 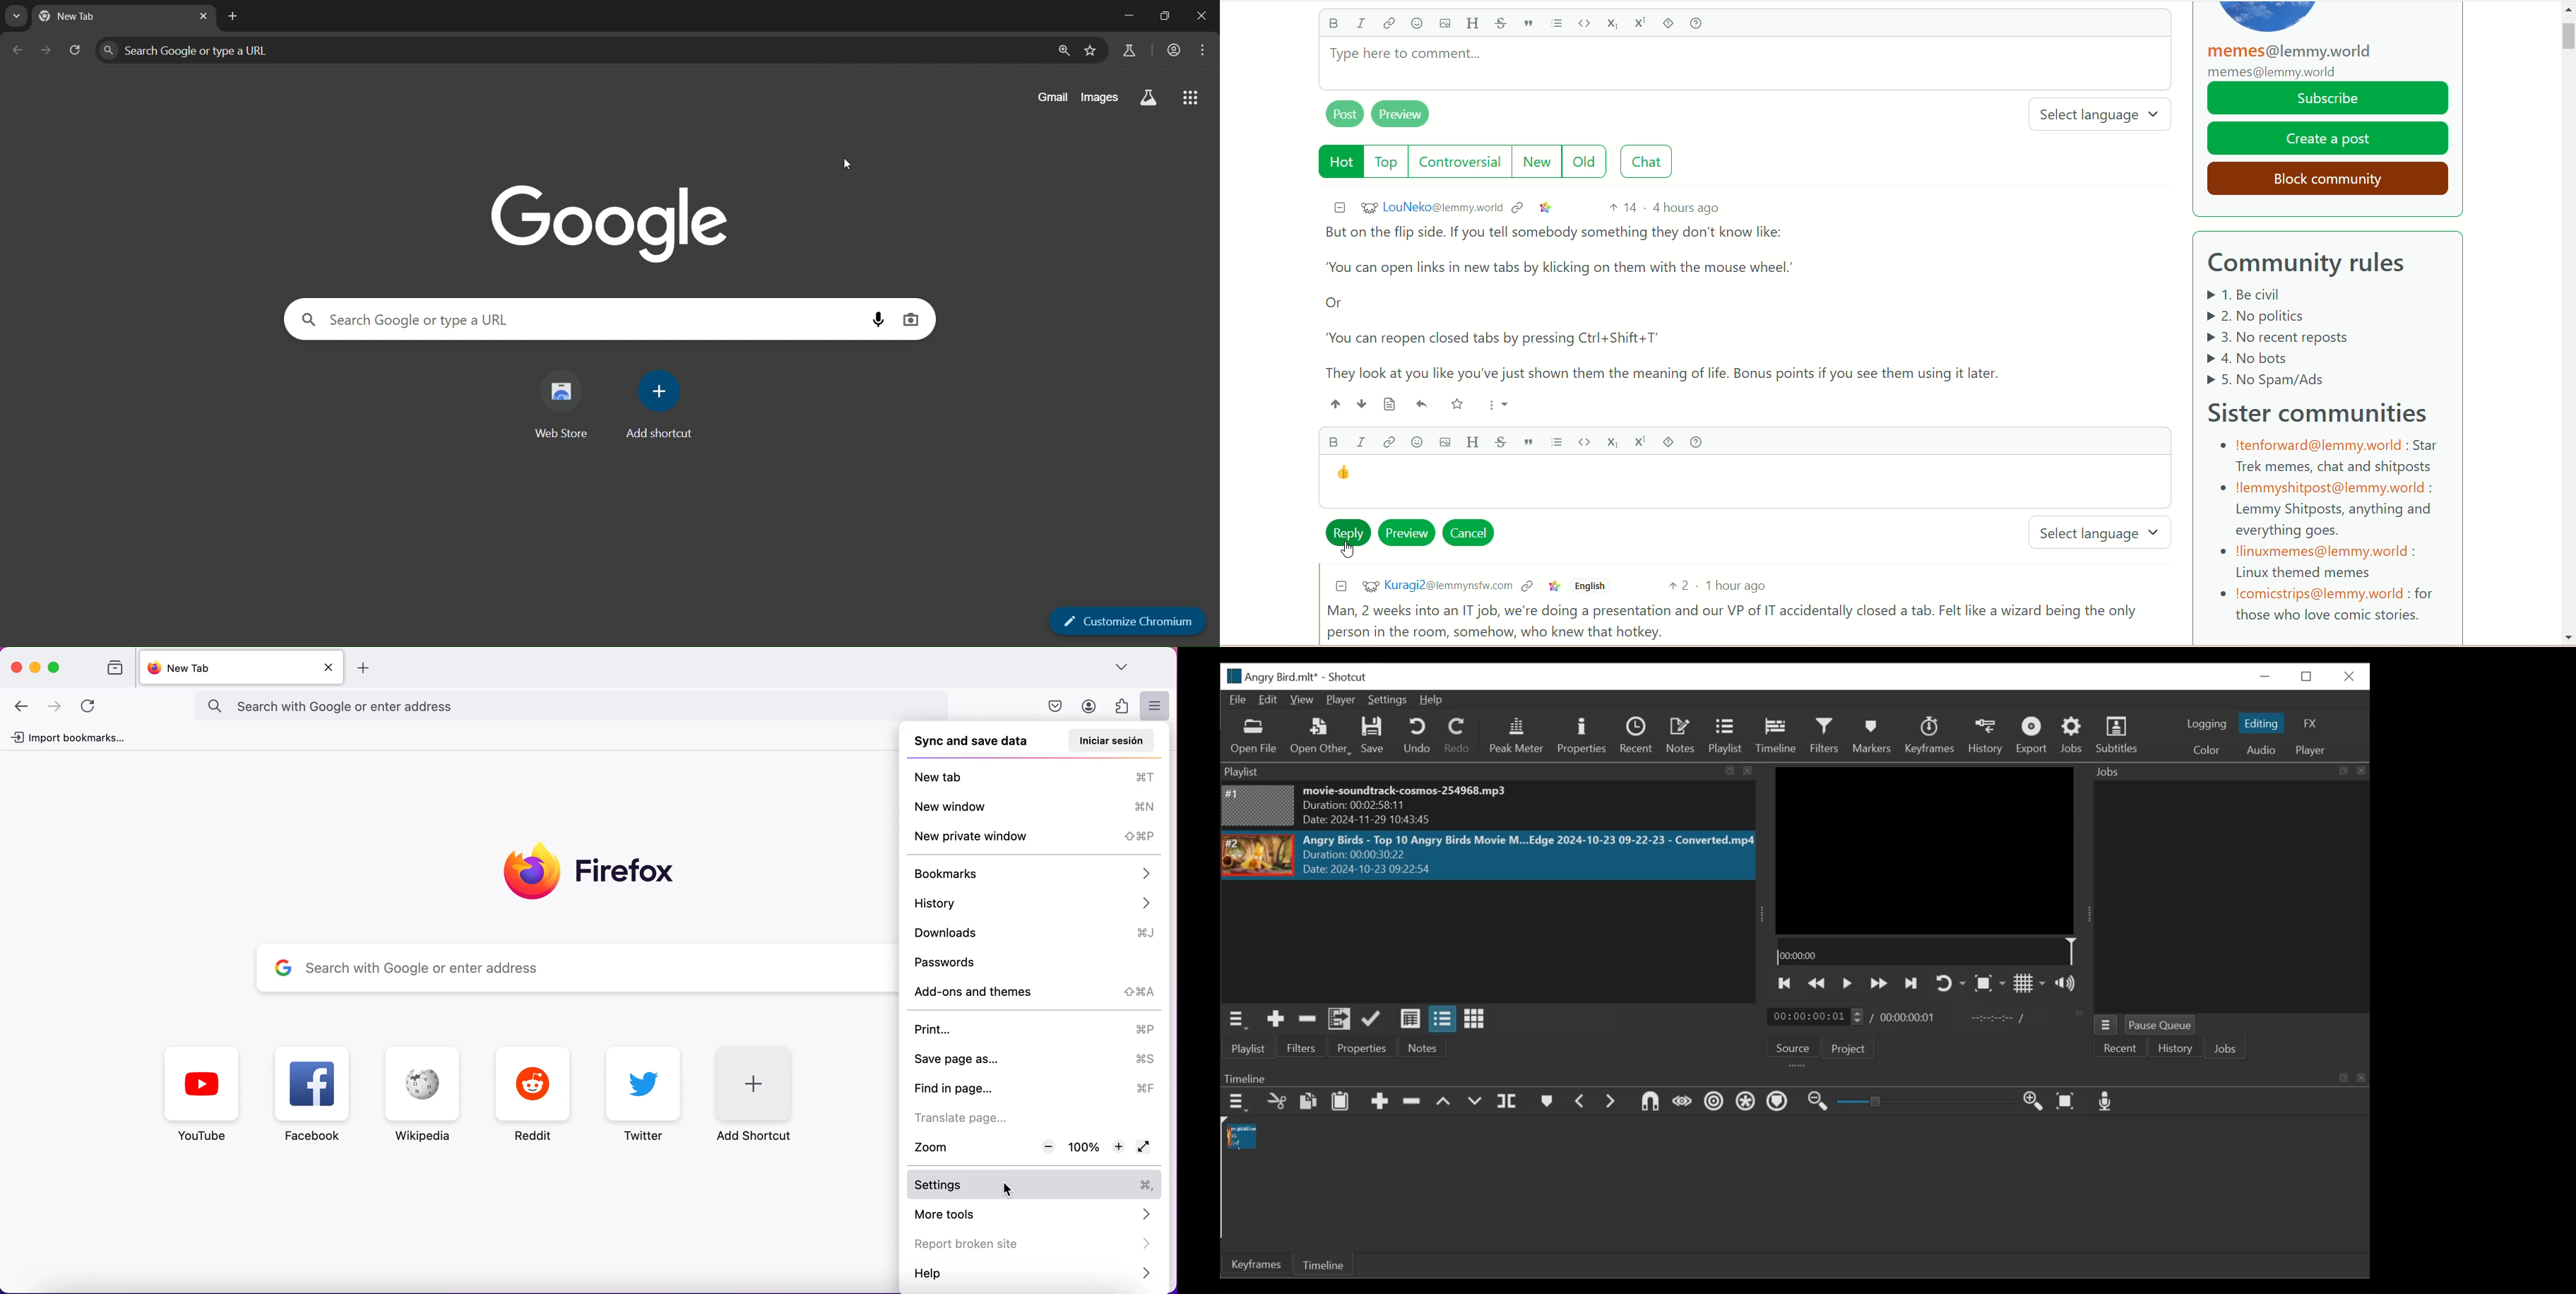 I want to click on Jobs Panel, so click(x=2225, y=772).